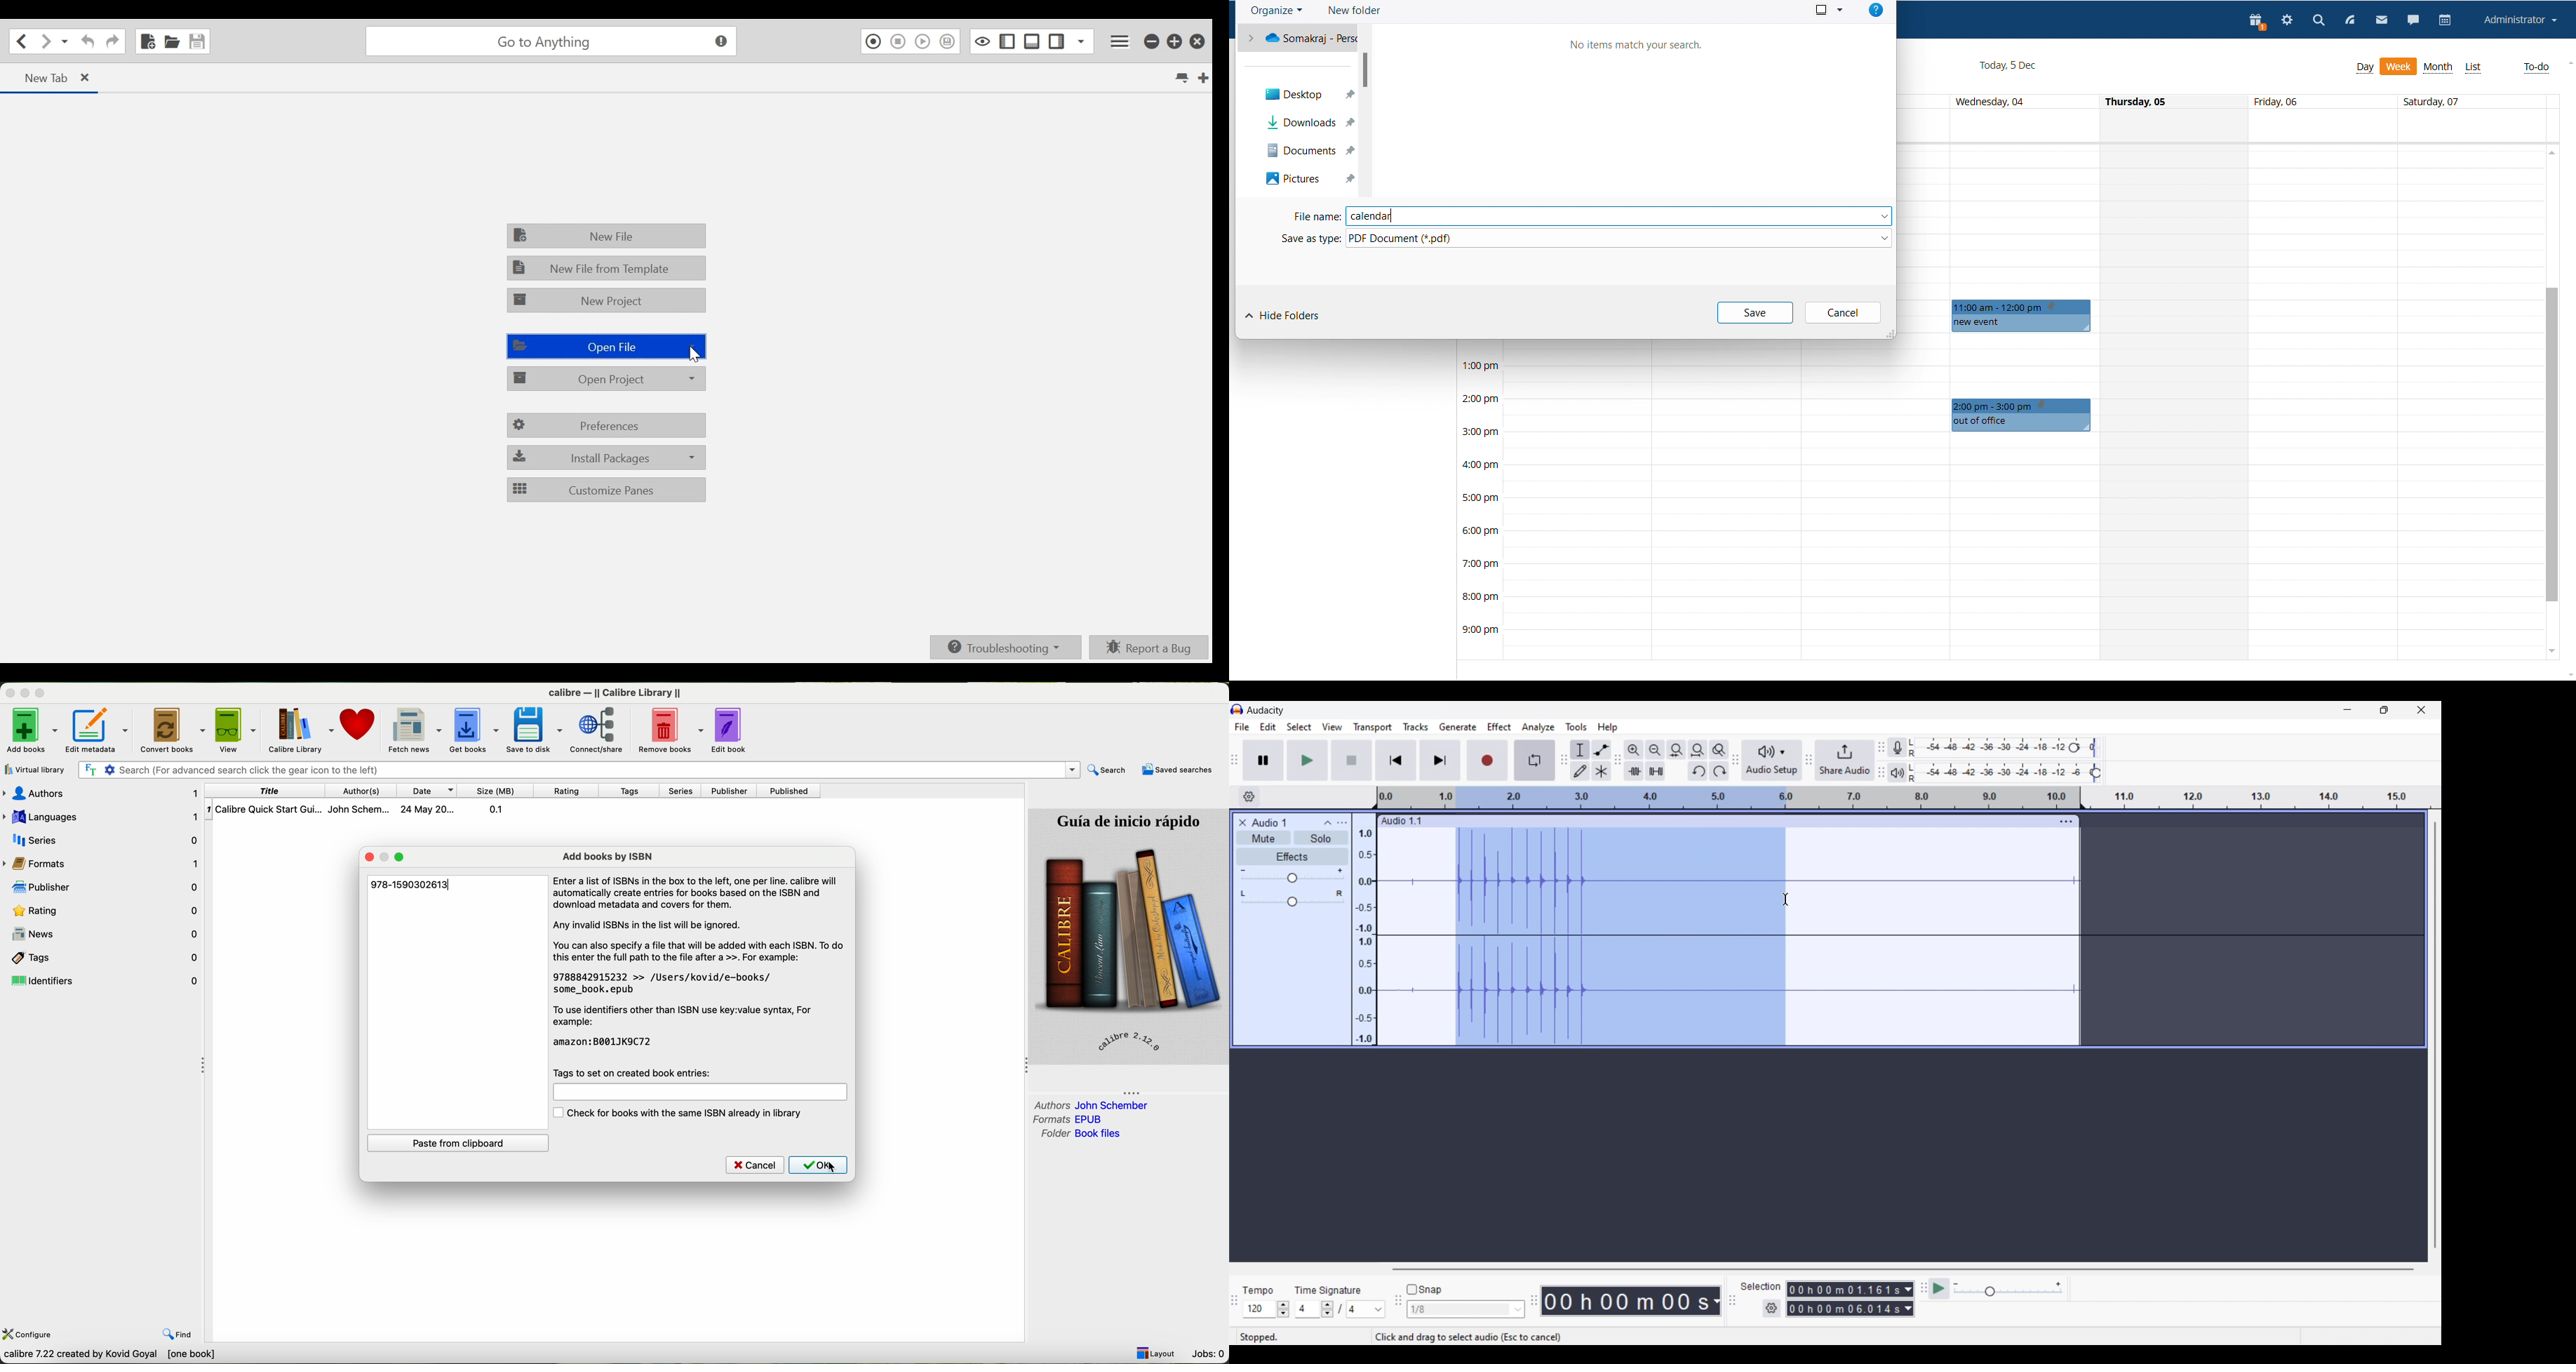  What do you see at coordinates (1367, 1310) in the screenshot?
I see `Time signature options` at bounding box center [1367, 1310].